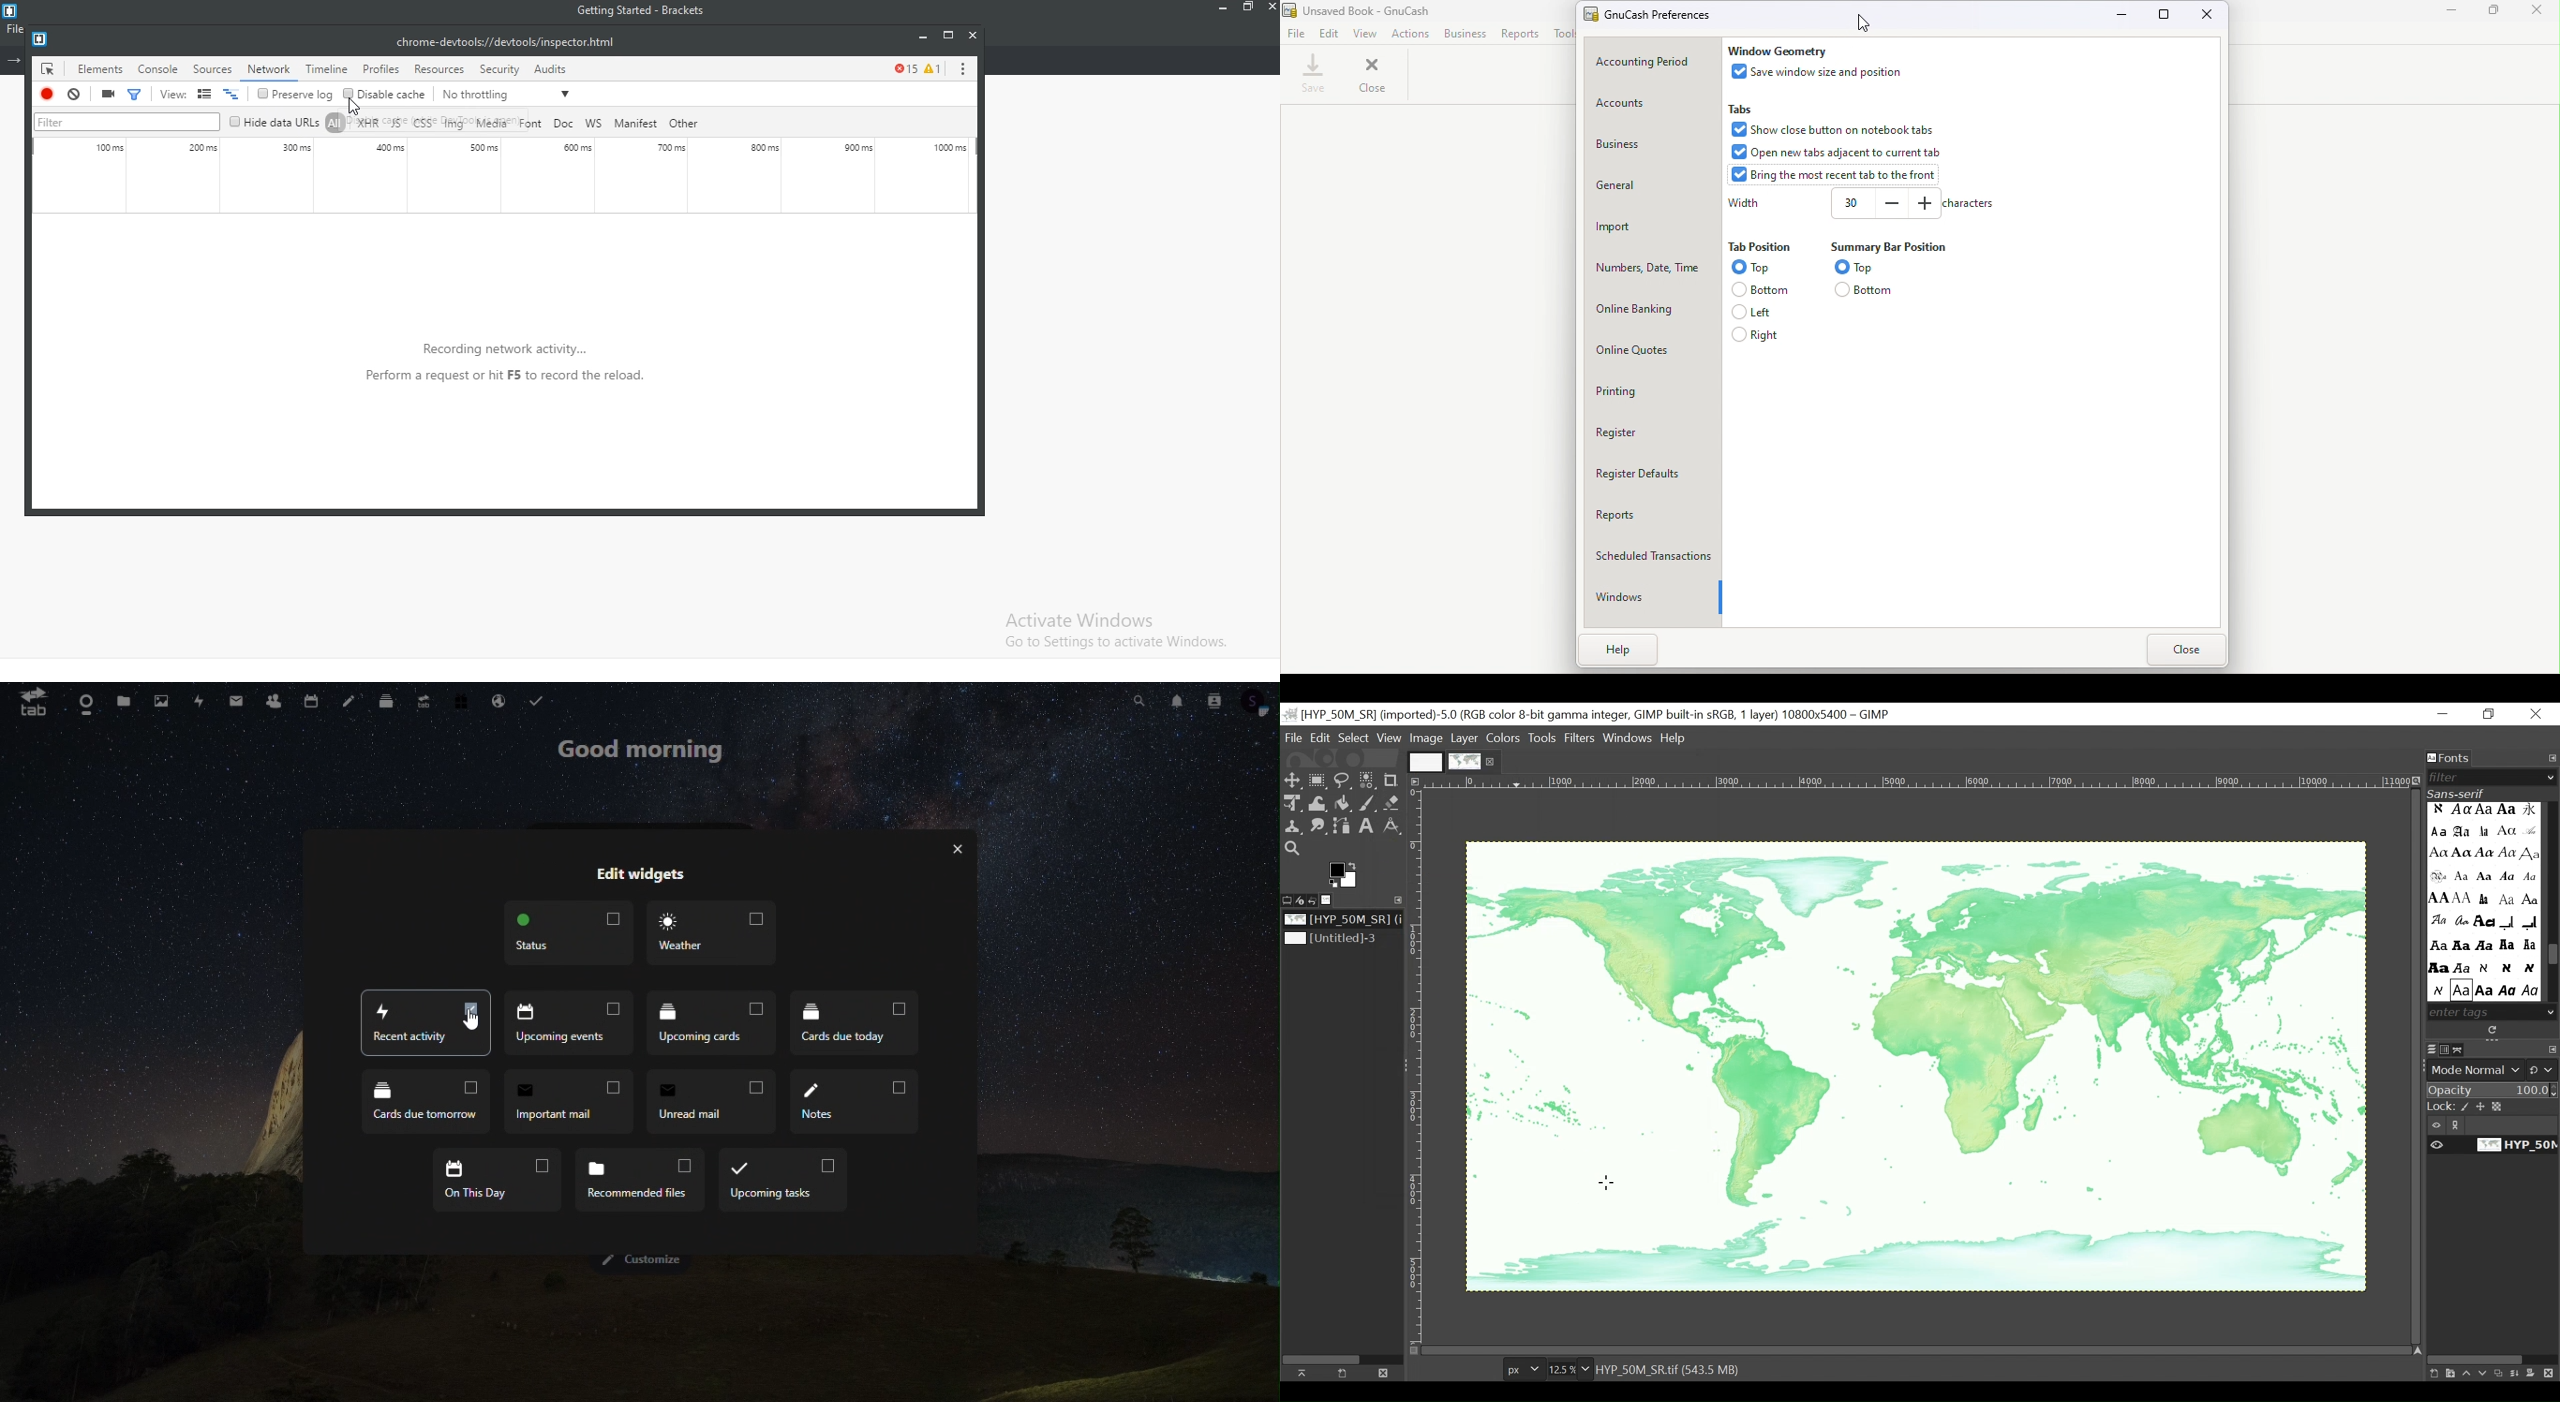 Image resolution: width=2576 pixels, height=1428 pixels. I want to click on preserve log, so click(296, 95).